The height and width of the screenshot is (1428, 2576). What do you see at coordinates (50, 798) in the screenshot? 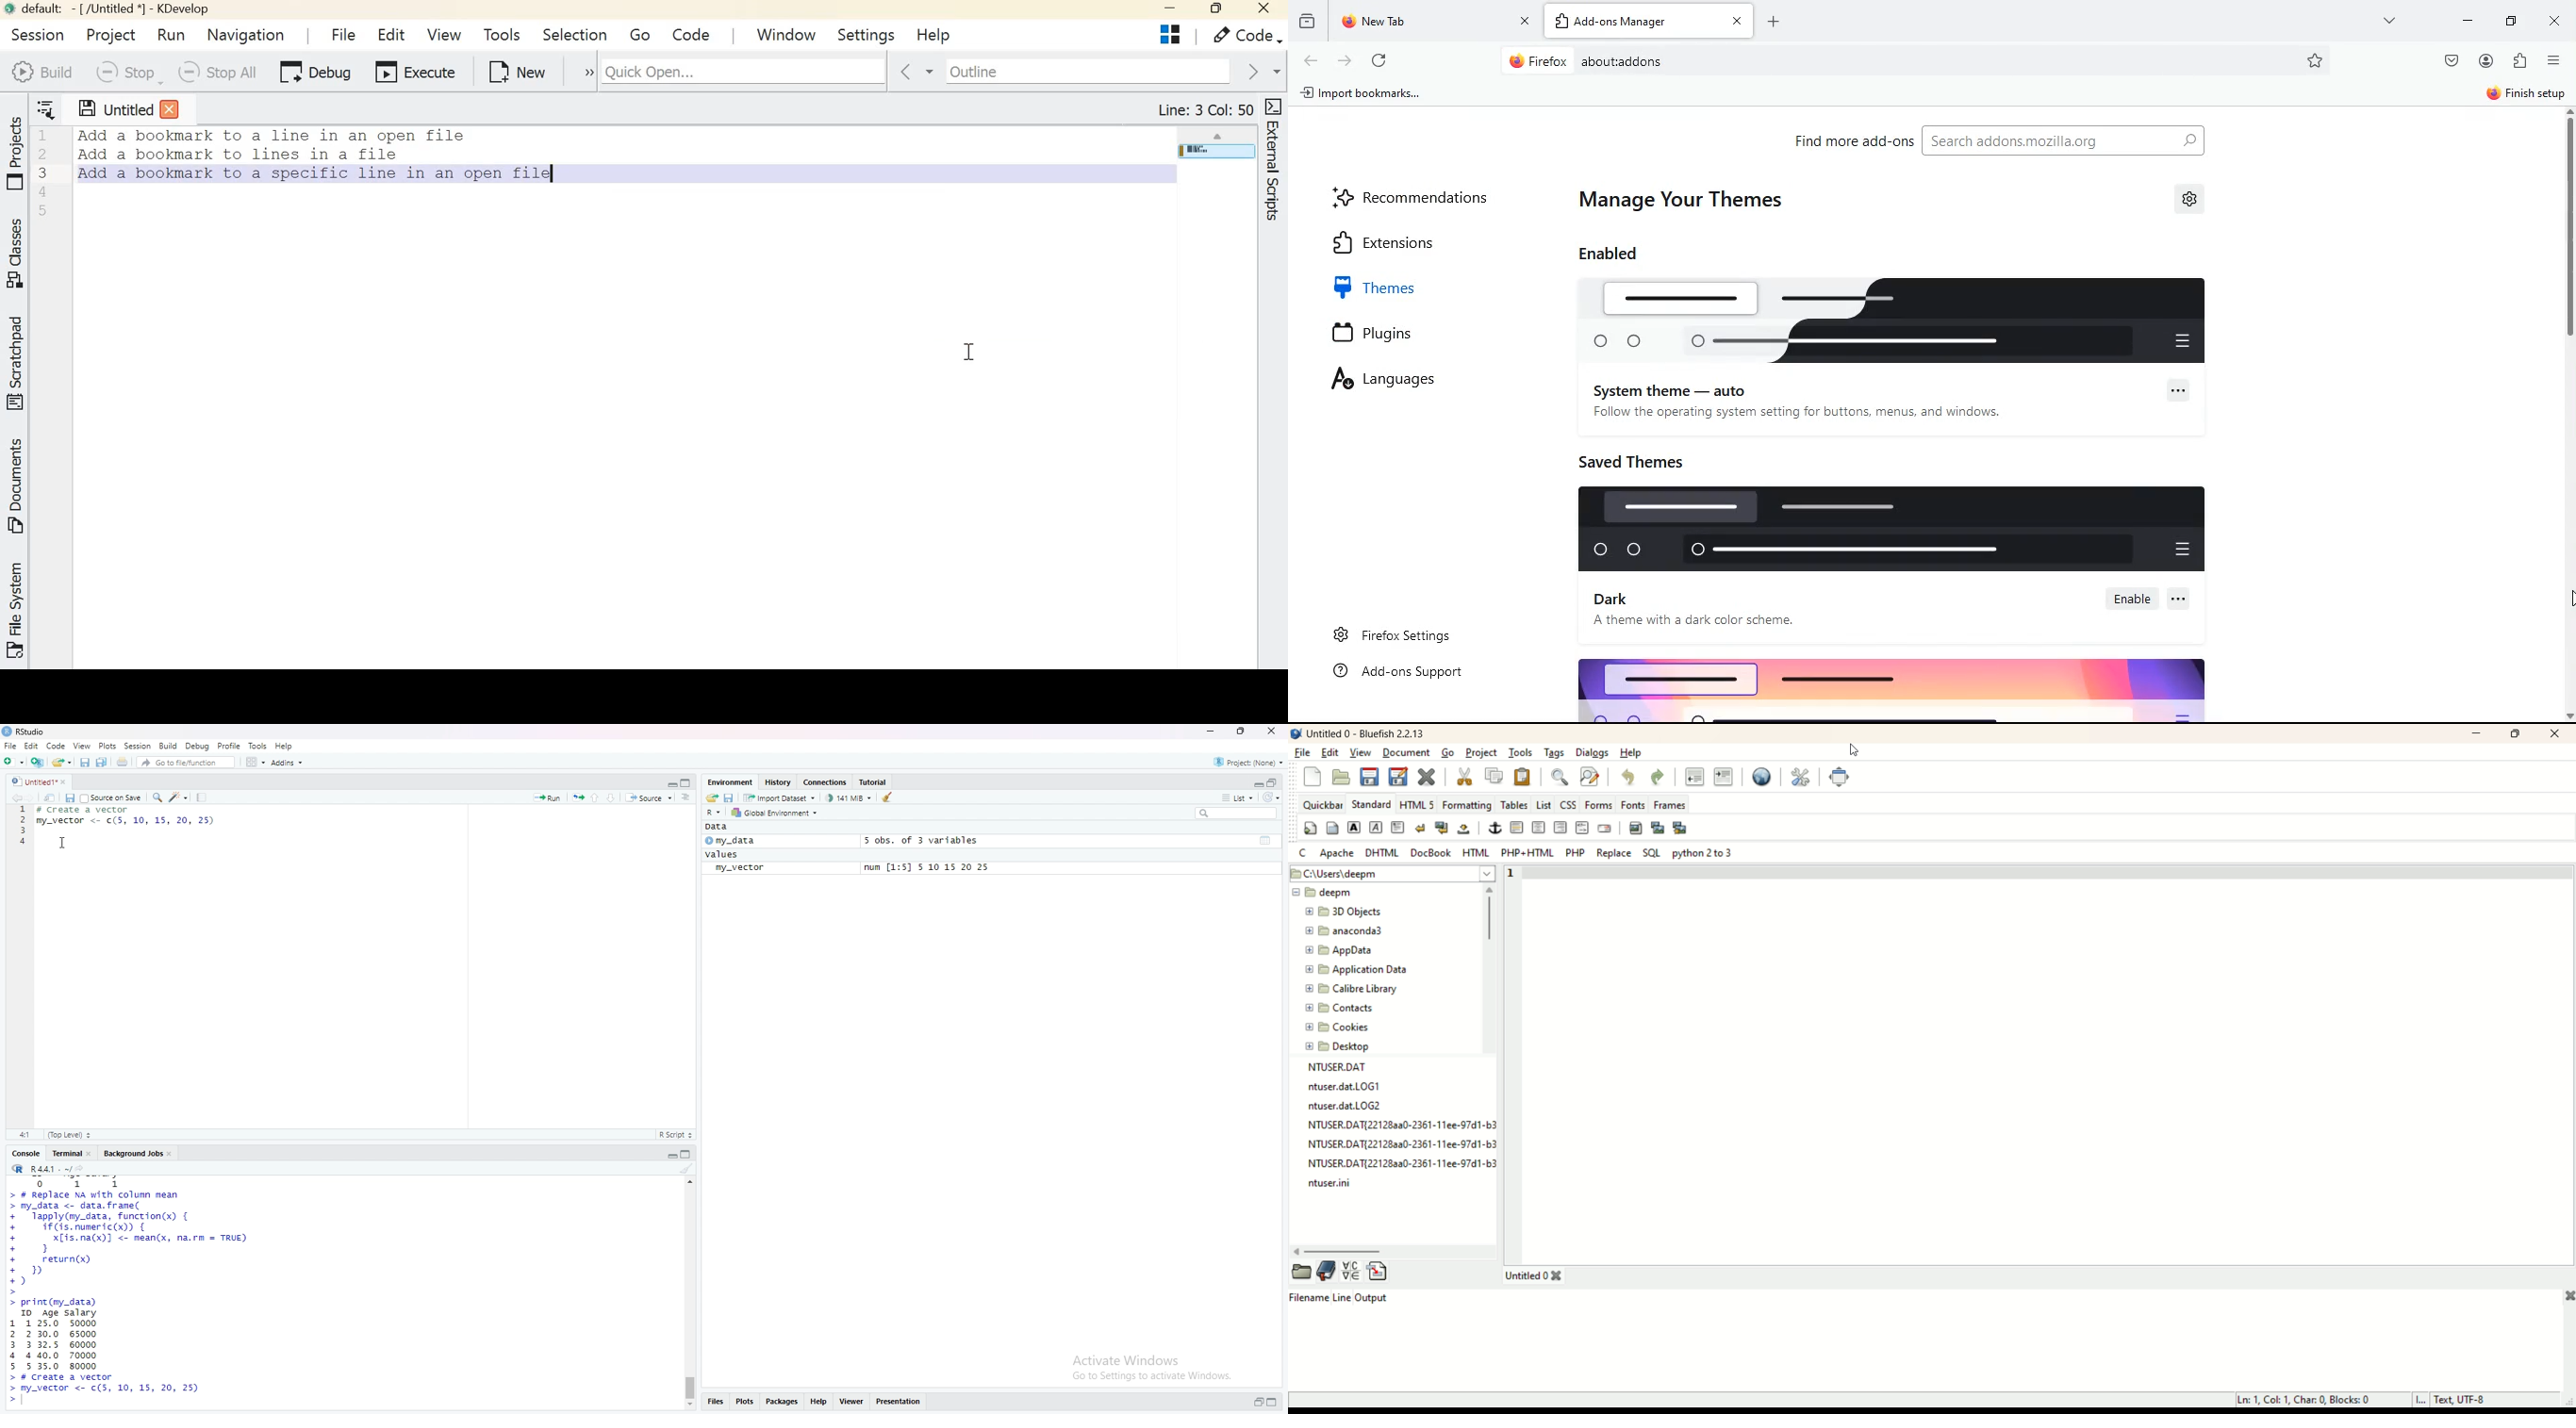
I see `show in new window` at bounding box center [50, 798].